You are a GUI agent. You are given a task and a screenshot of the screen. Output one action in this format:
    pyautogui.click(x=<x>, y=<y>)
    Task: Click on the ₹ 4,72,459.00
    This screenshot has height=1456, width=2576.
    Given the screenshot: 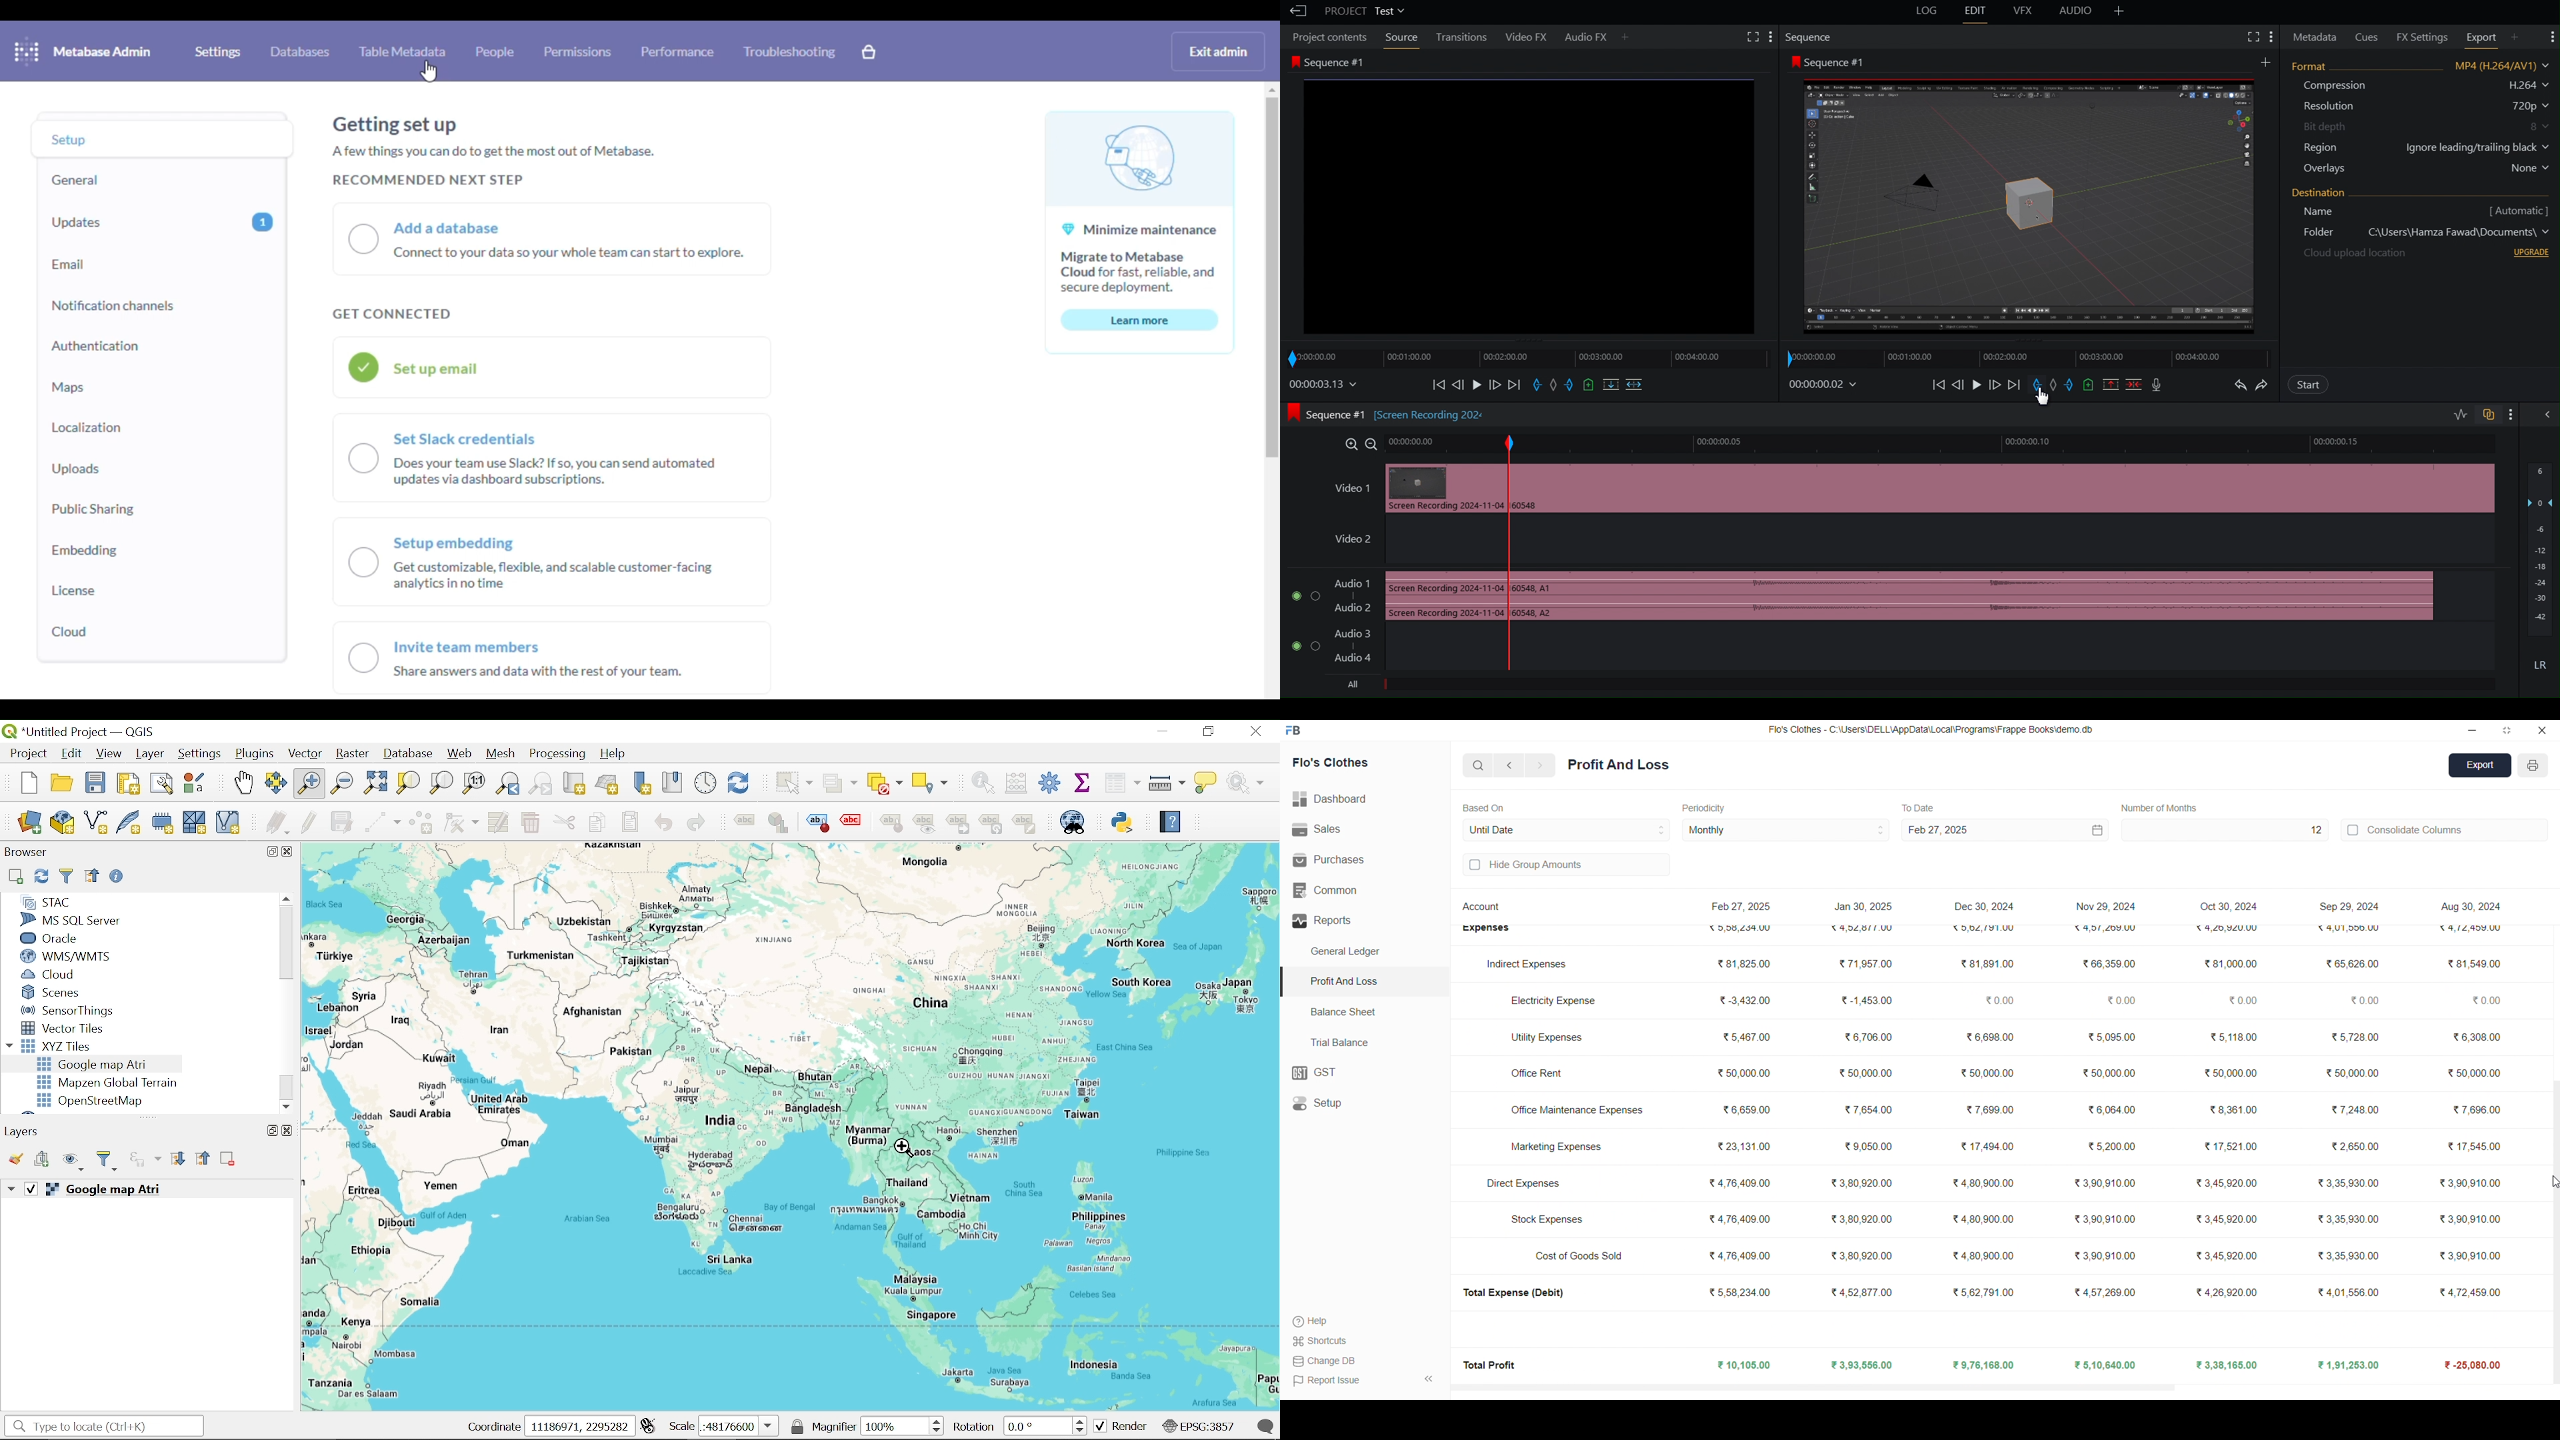 What is the action you would take?
    pyautogui.click(x=2467, y=1291)
    